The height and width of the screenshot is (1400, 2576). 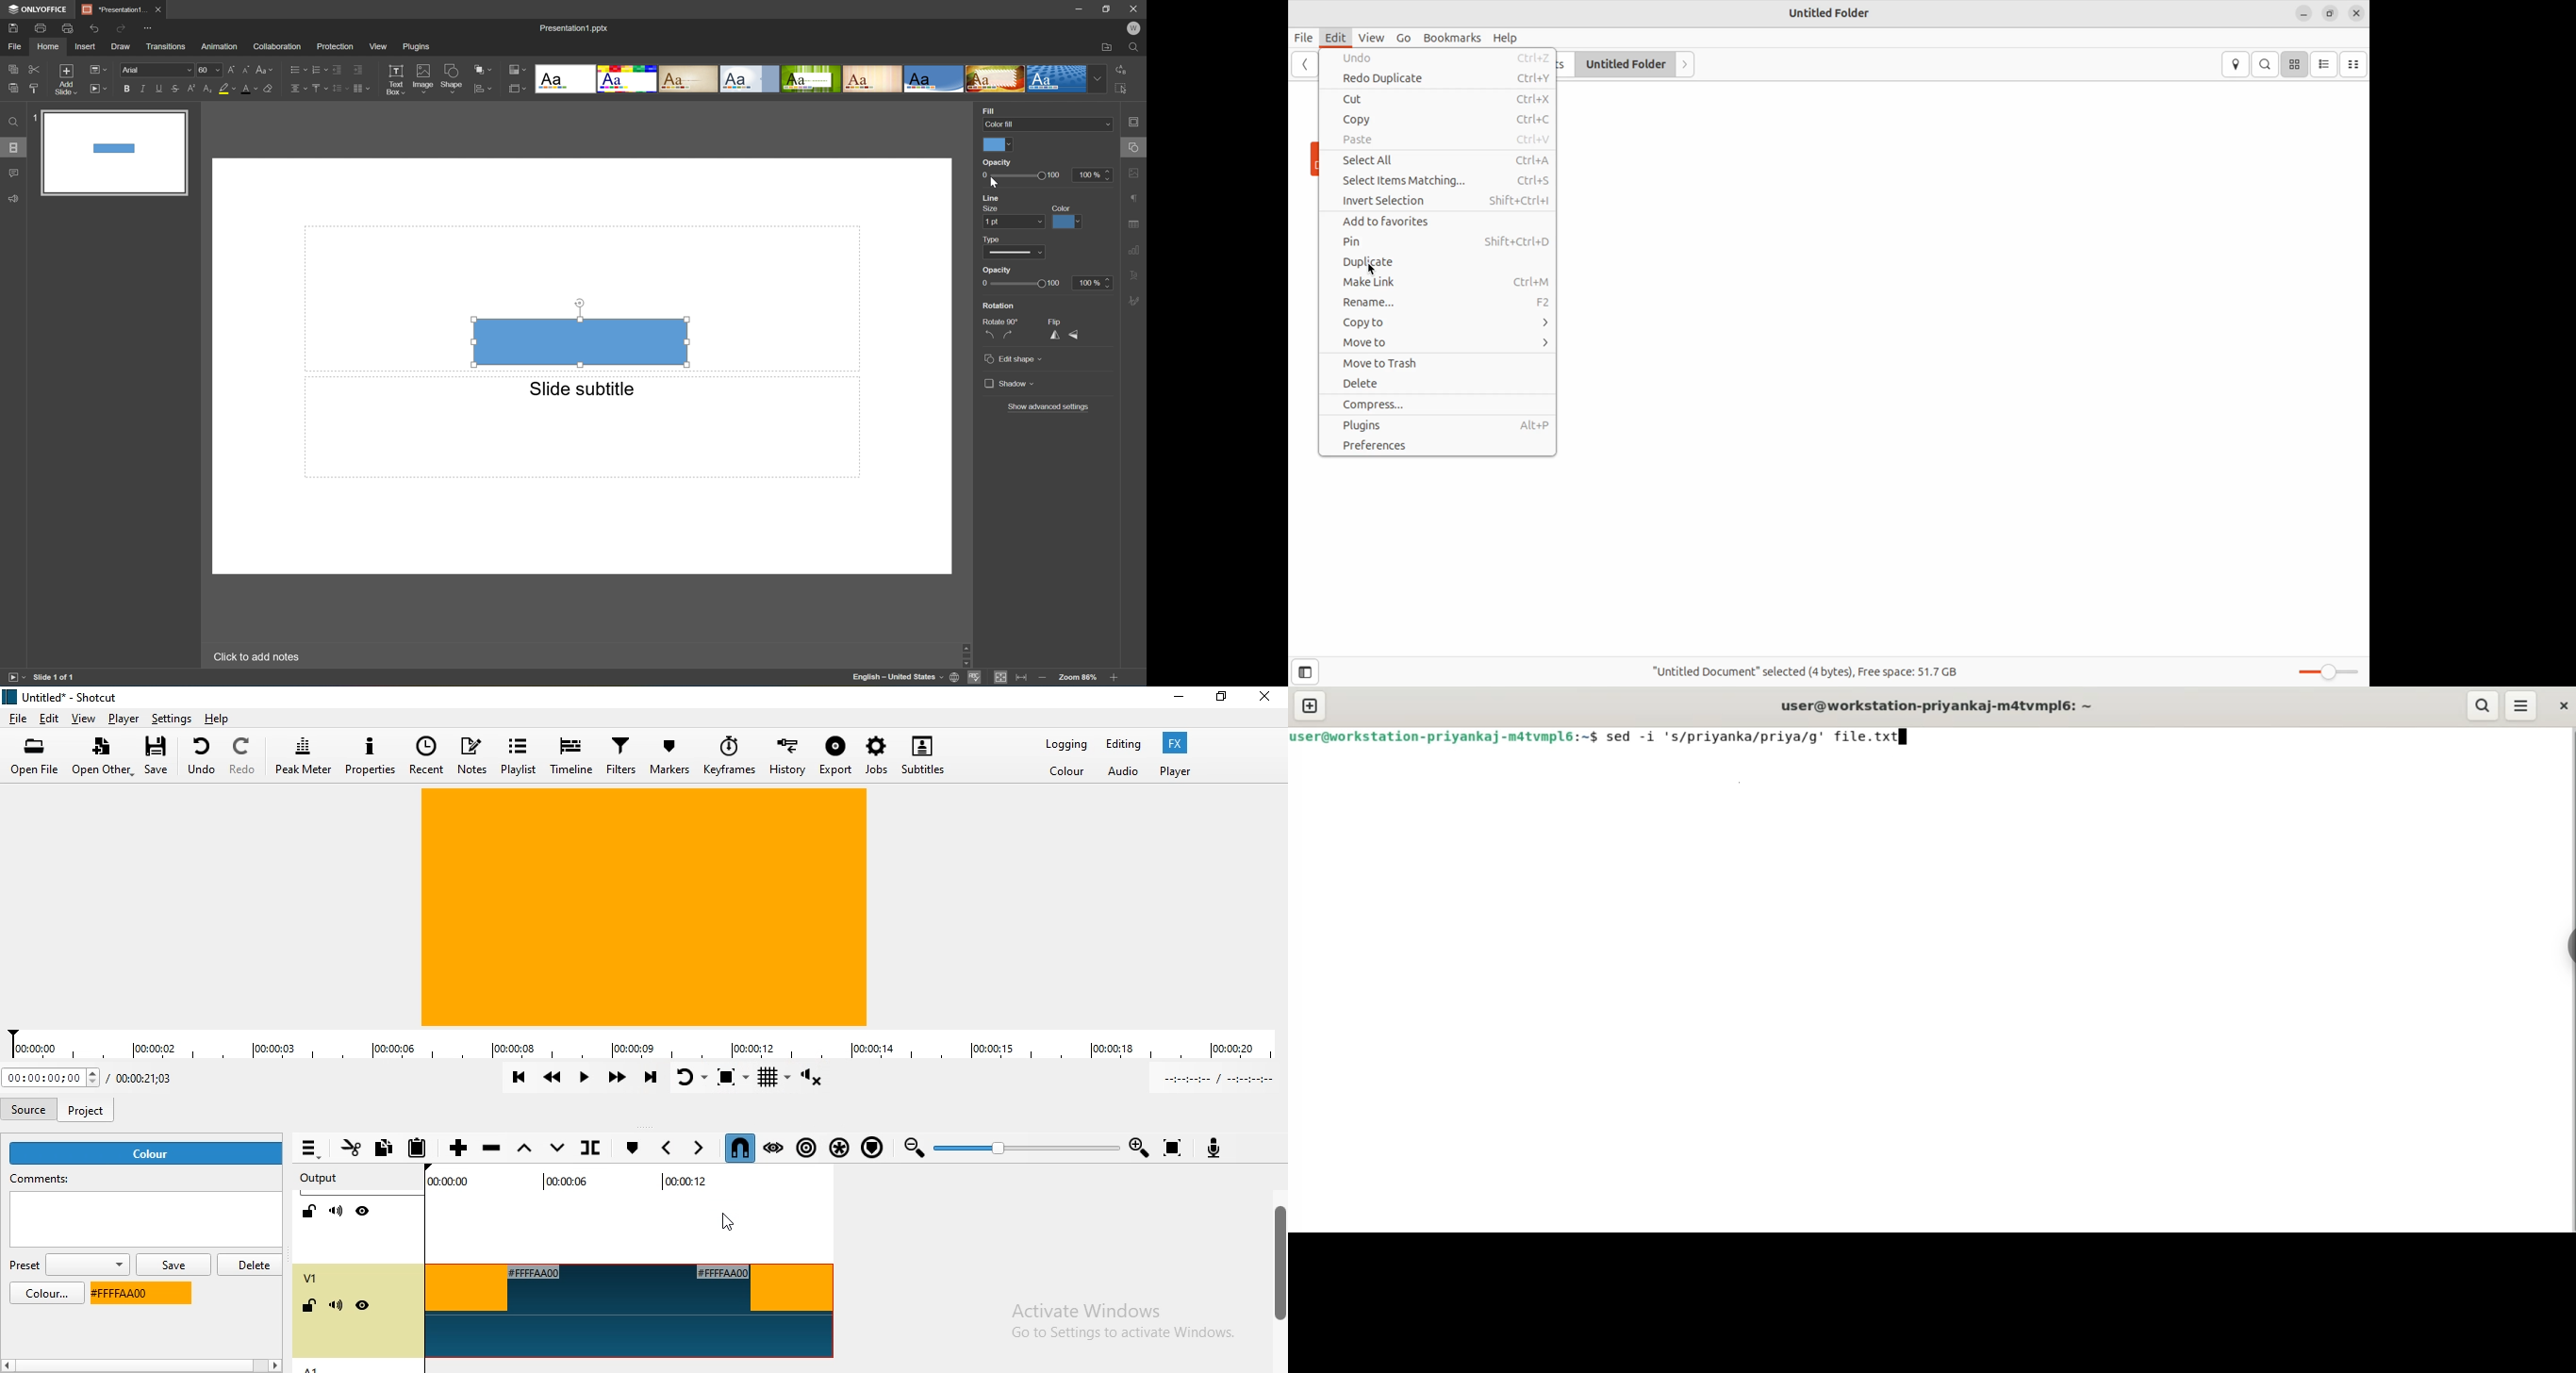 What do you see at coordinates (100, 89) in the screenshot?
I see `Start slideshow` at bounding box center [100, 89].